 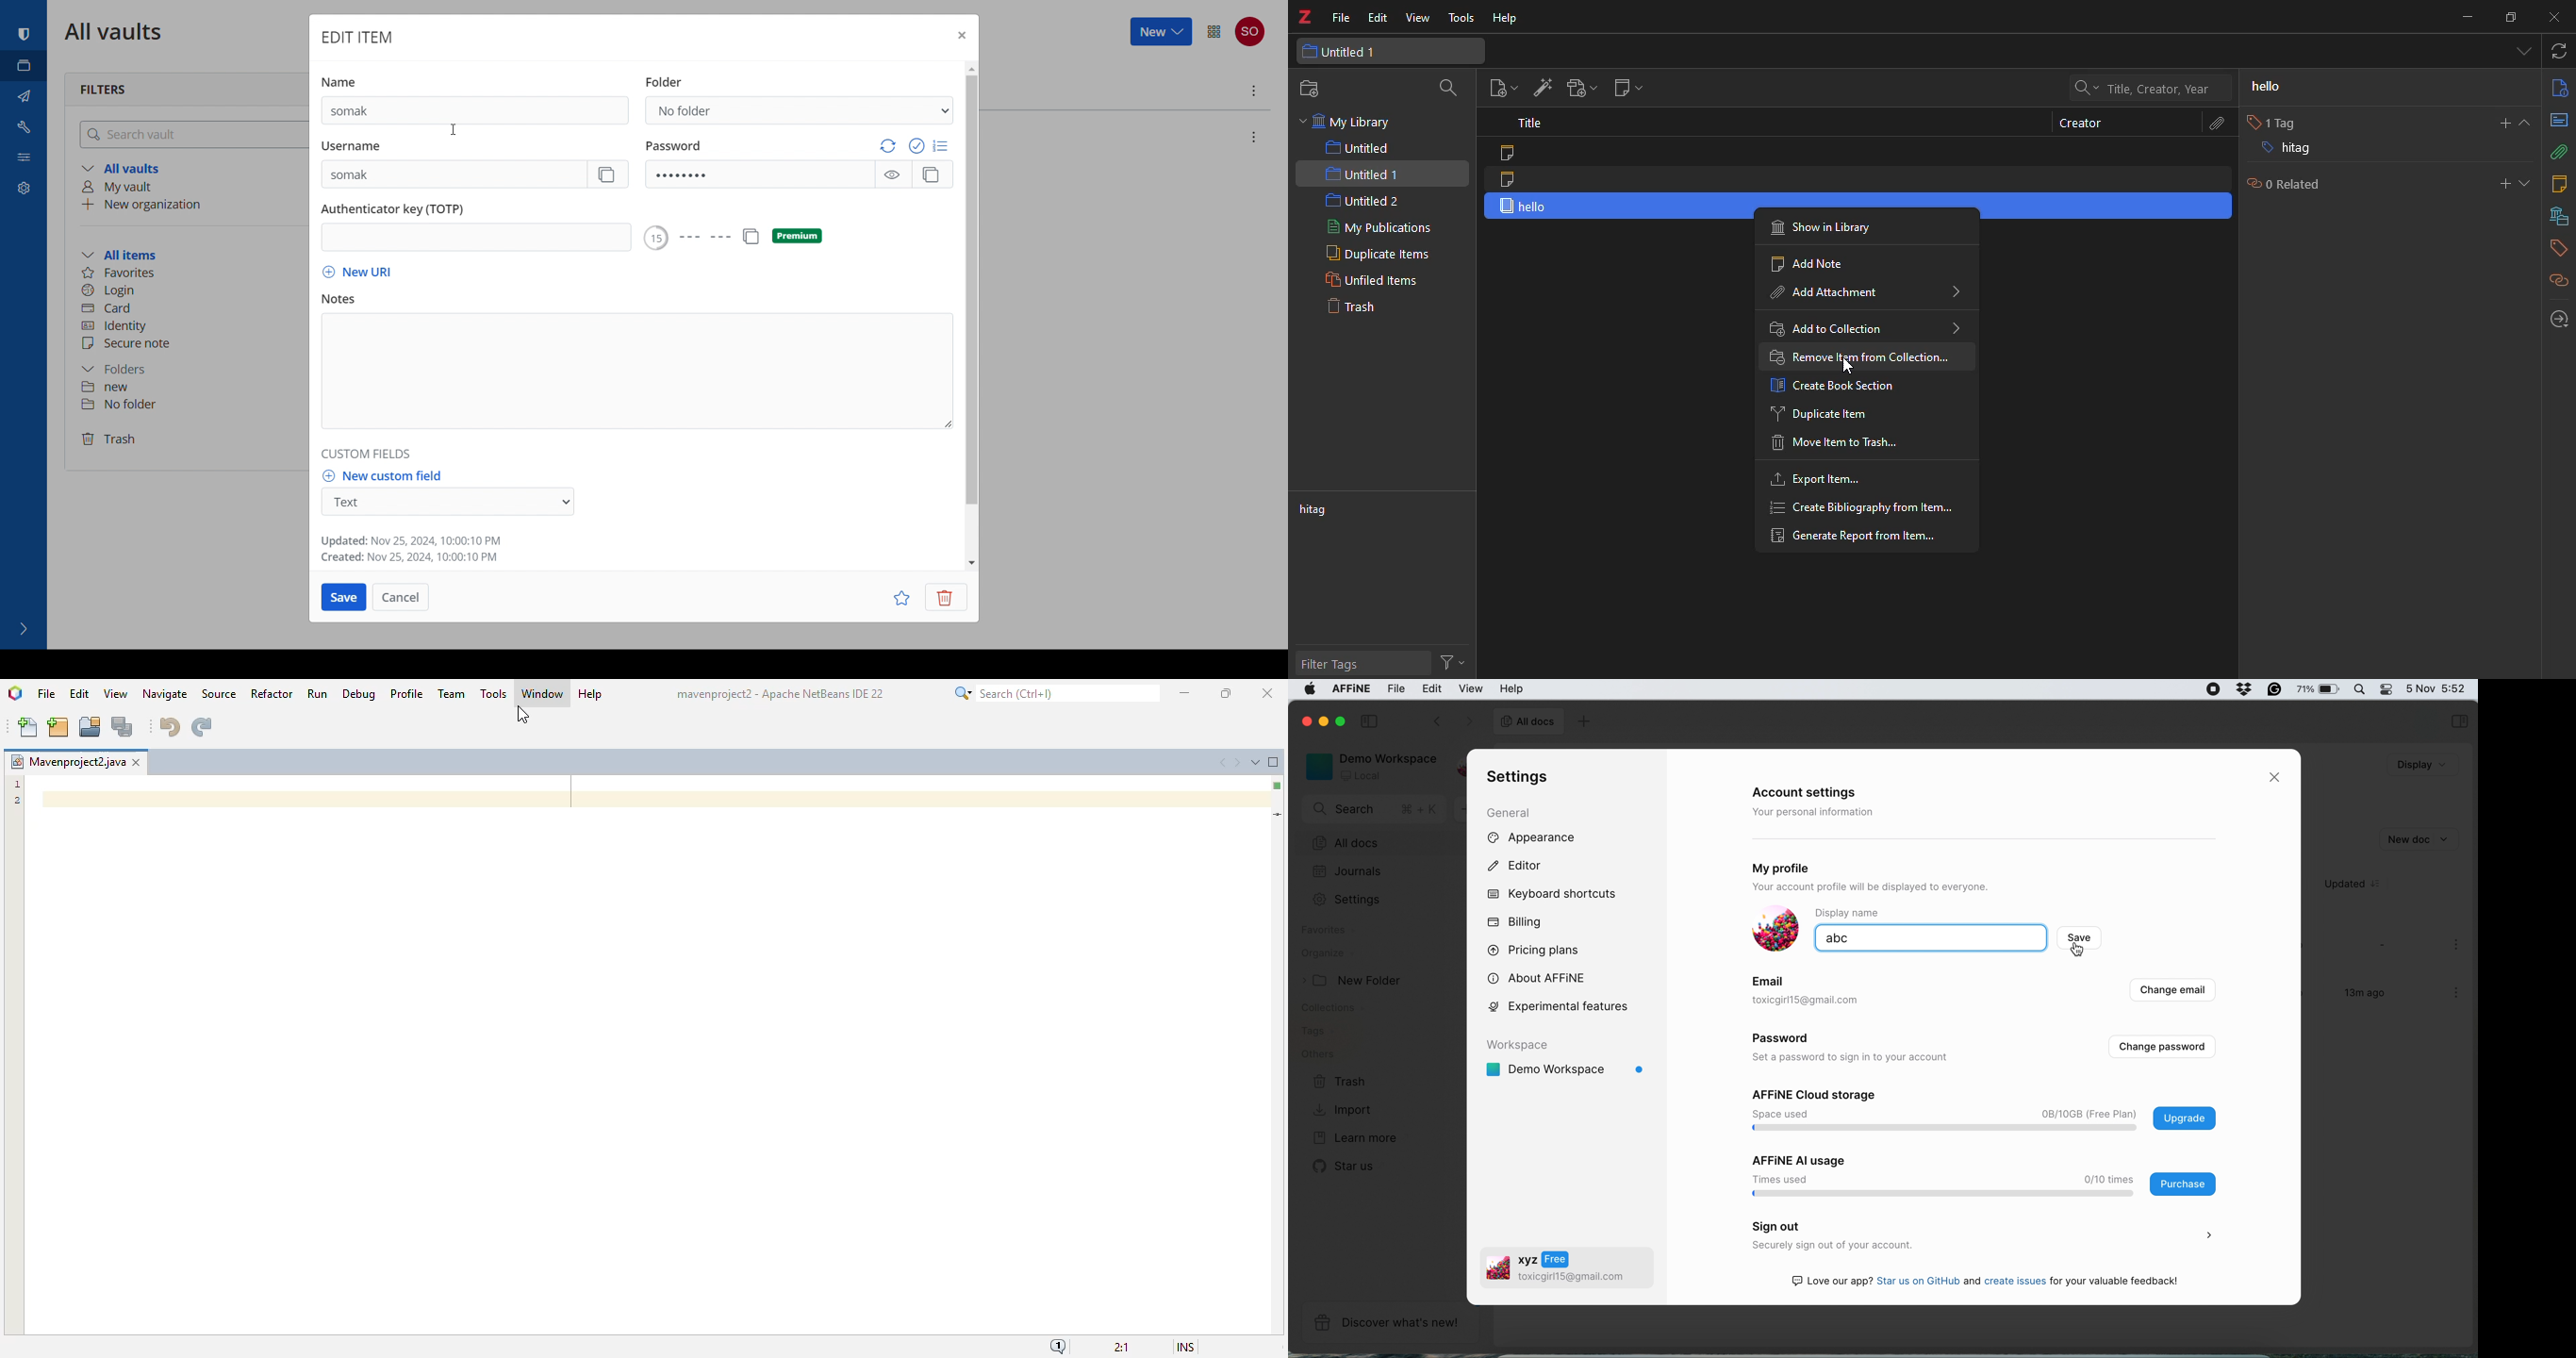 What do you see at coordinates (356, 37) in the screenshot?
I see `edit item` at bounding box center [356, 37].